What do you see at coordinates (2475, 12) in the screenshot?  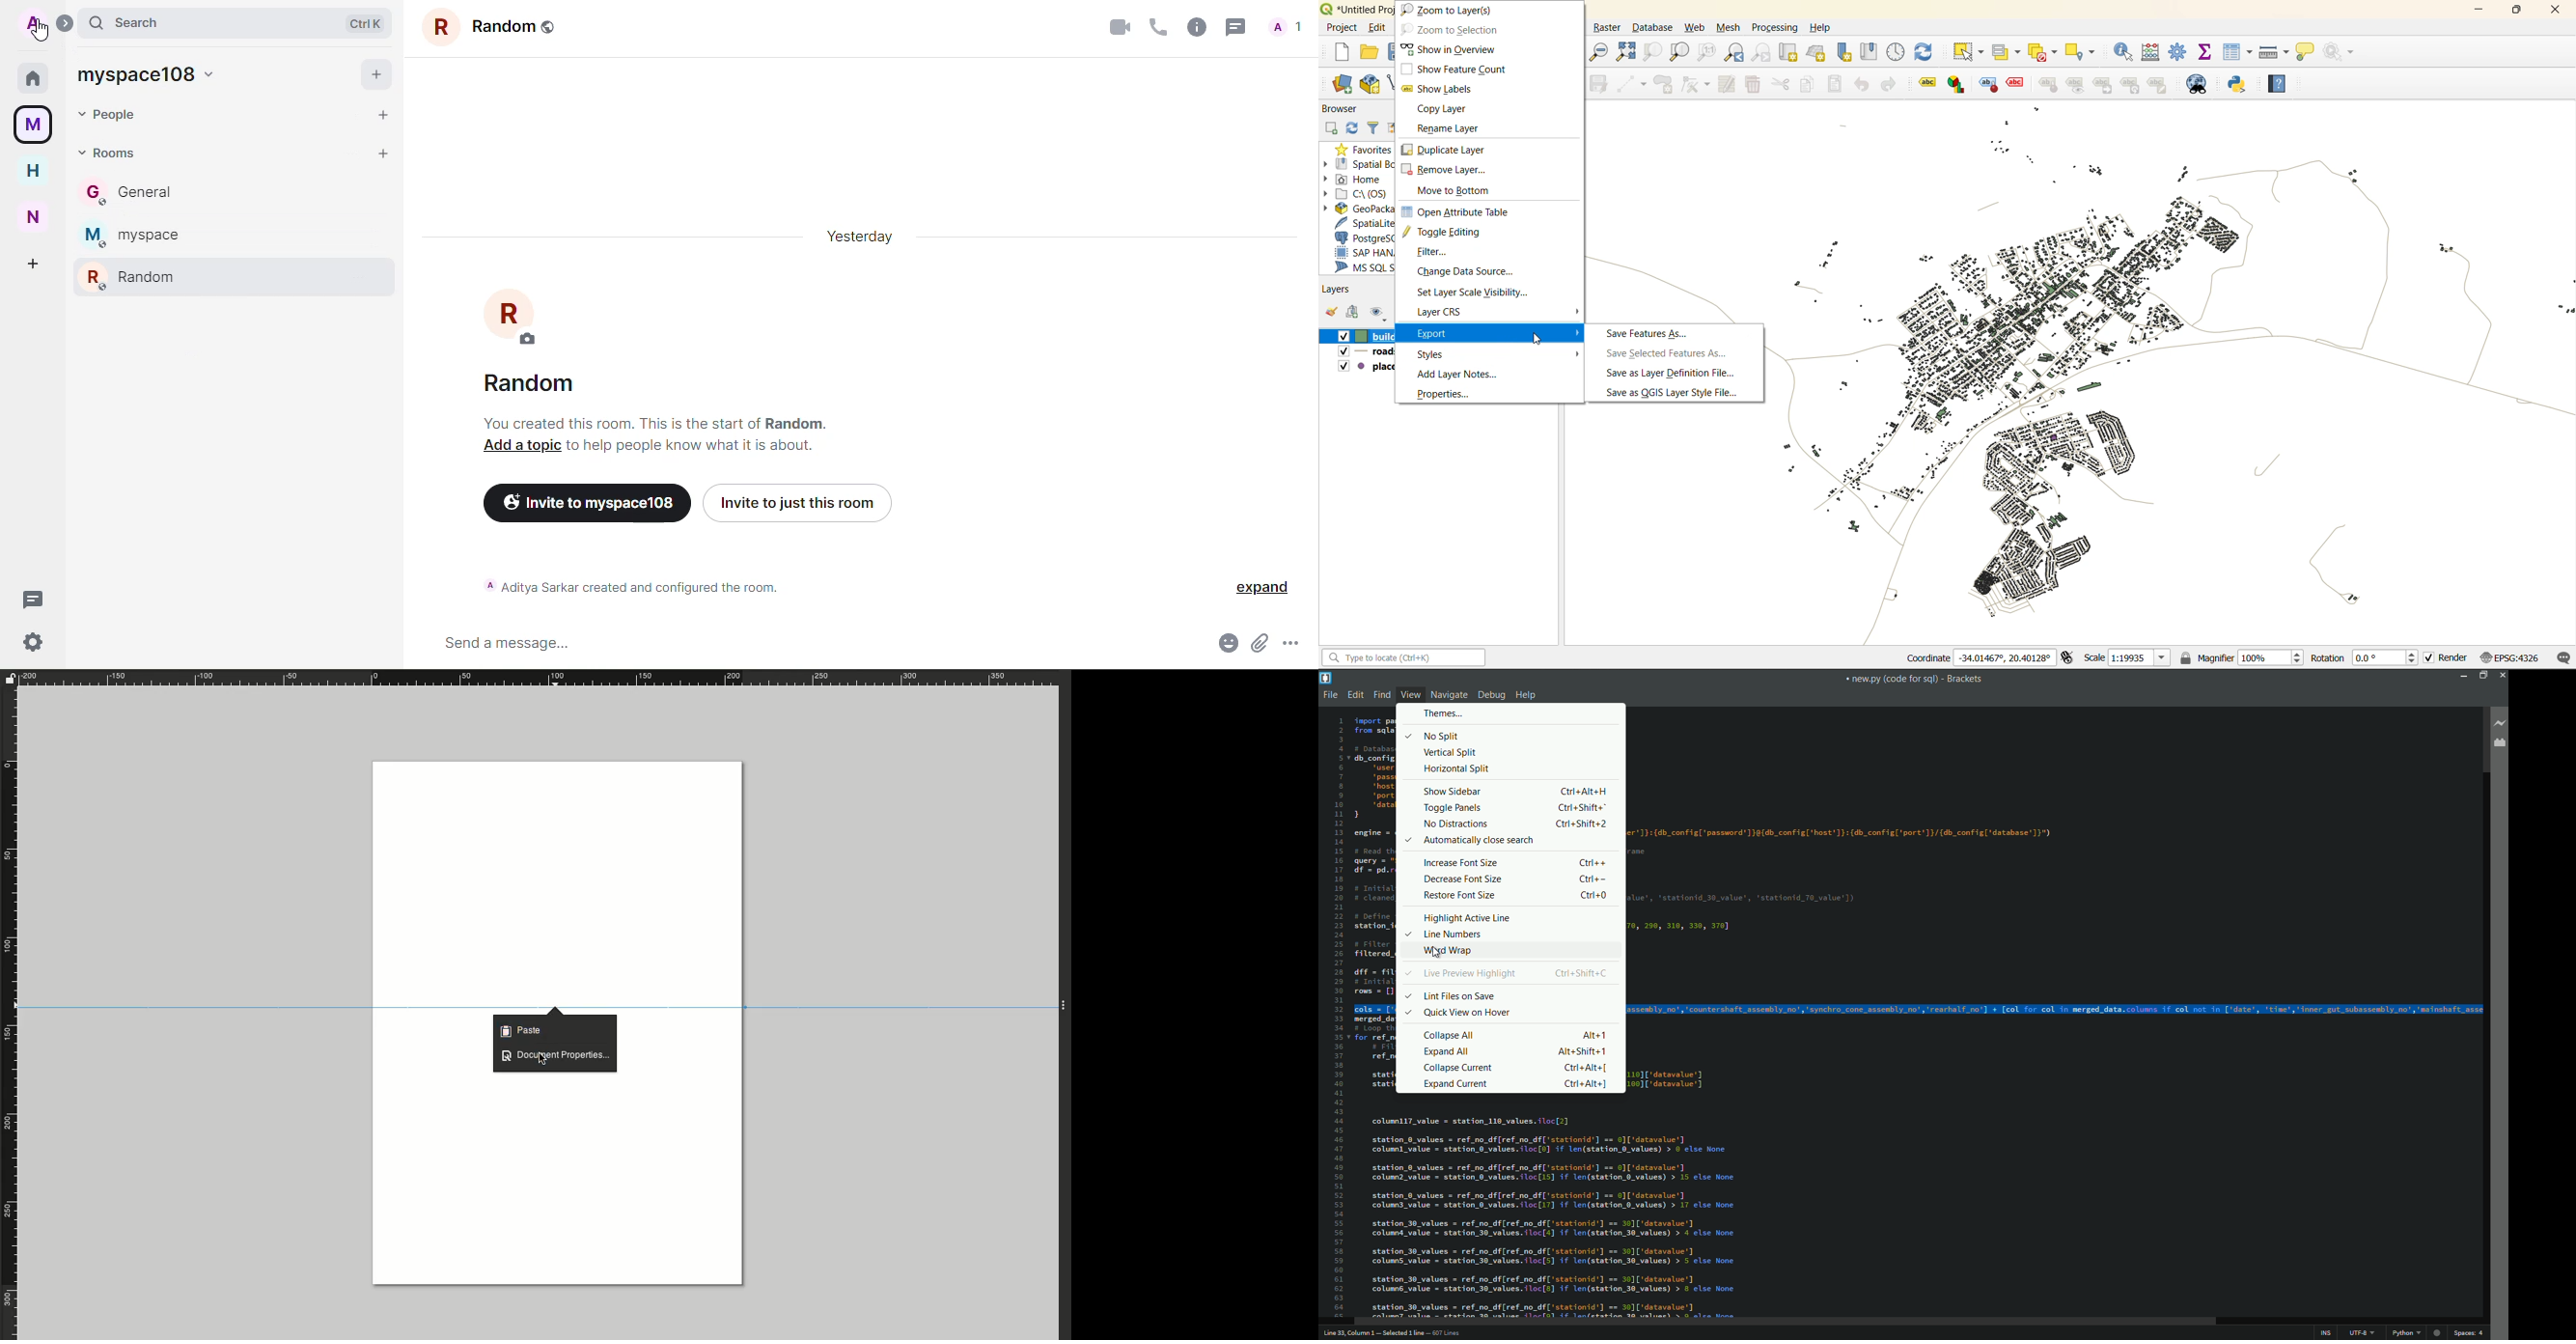 I see `minimize` at bounding box center [2475, 12].